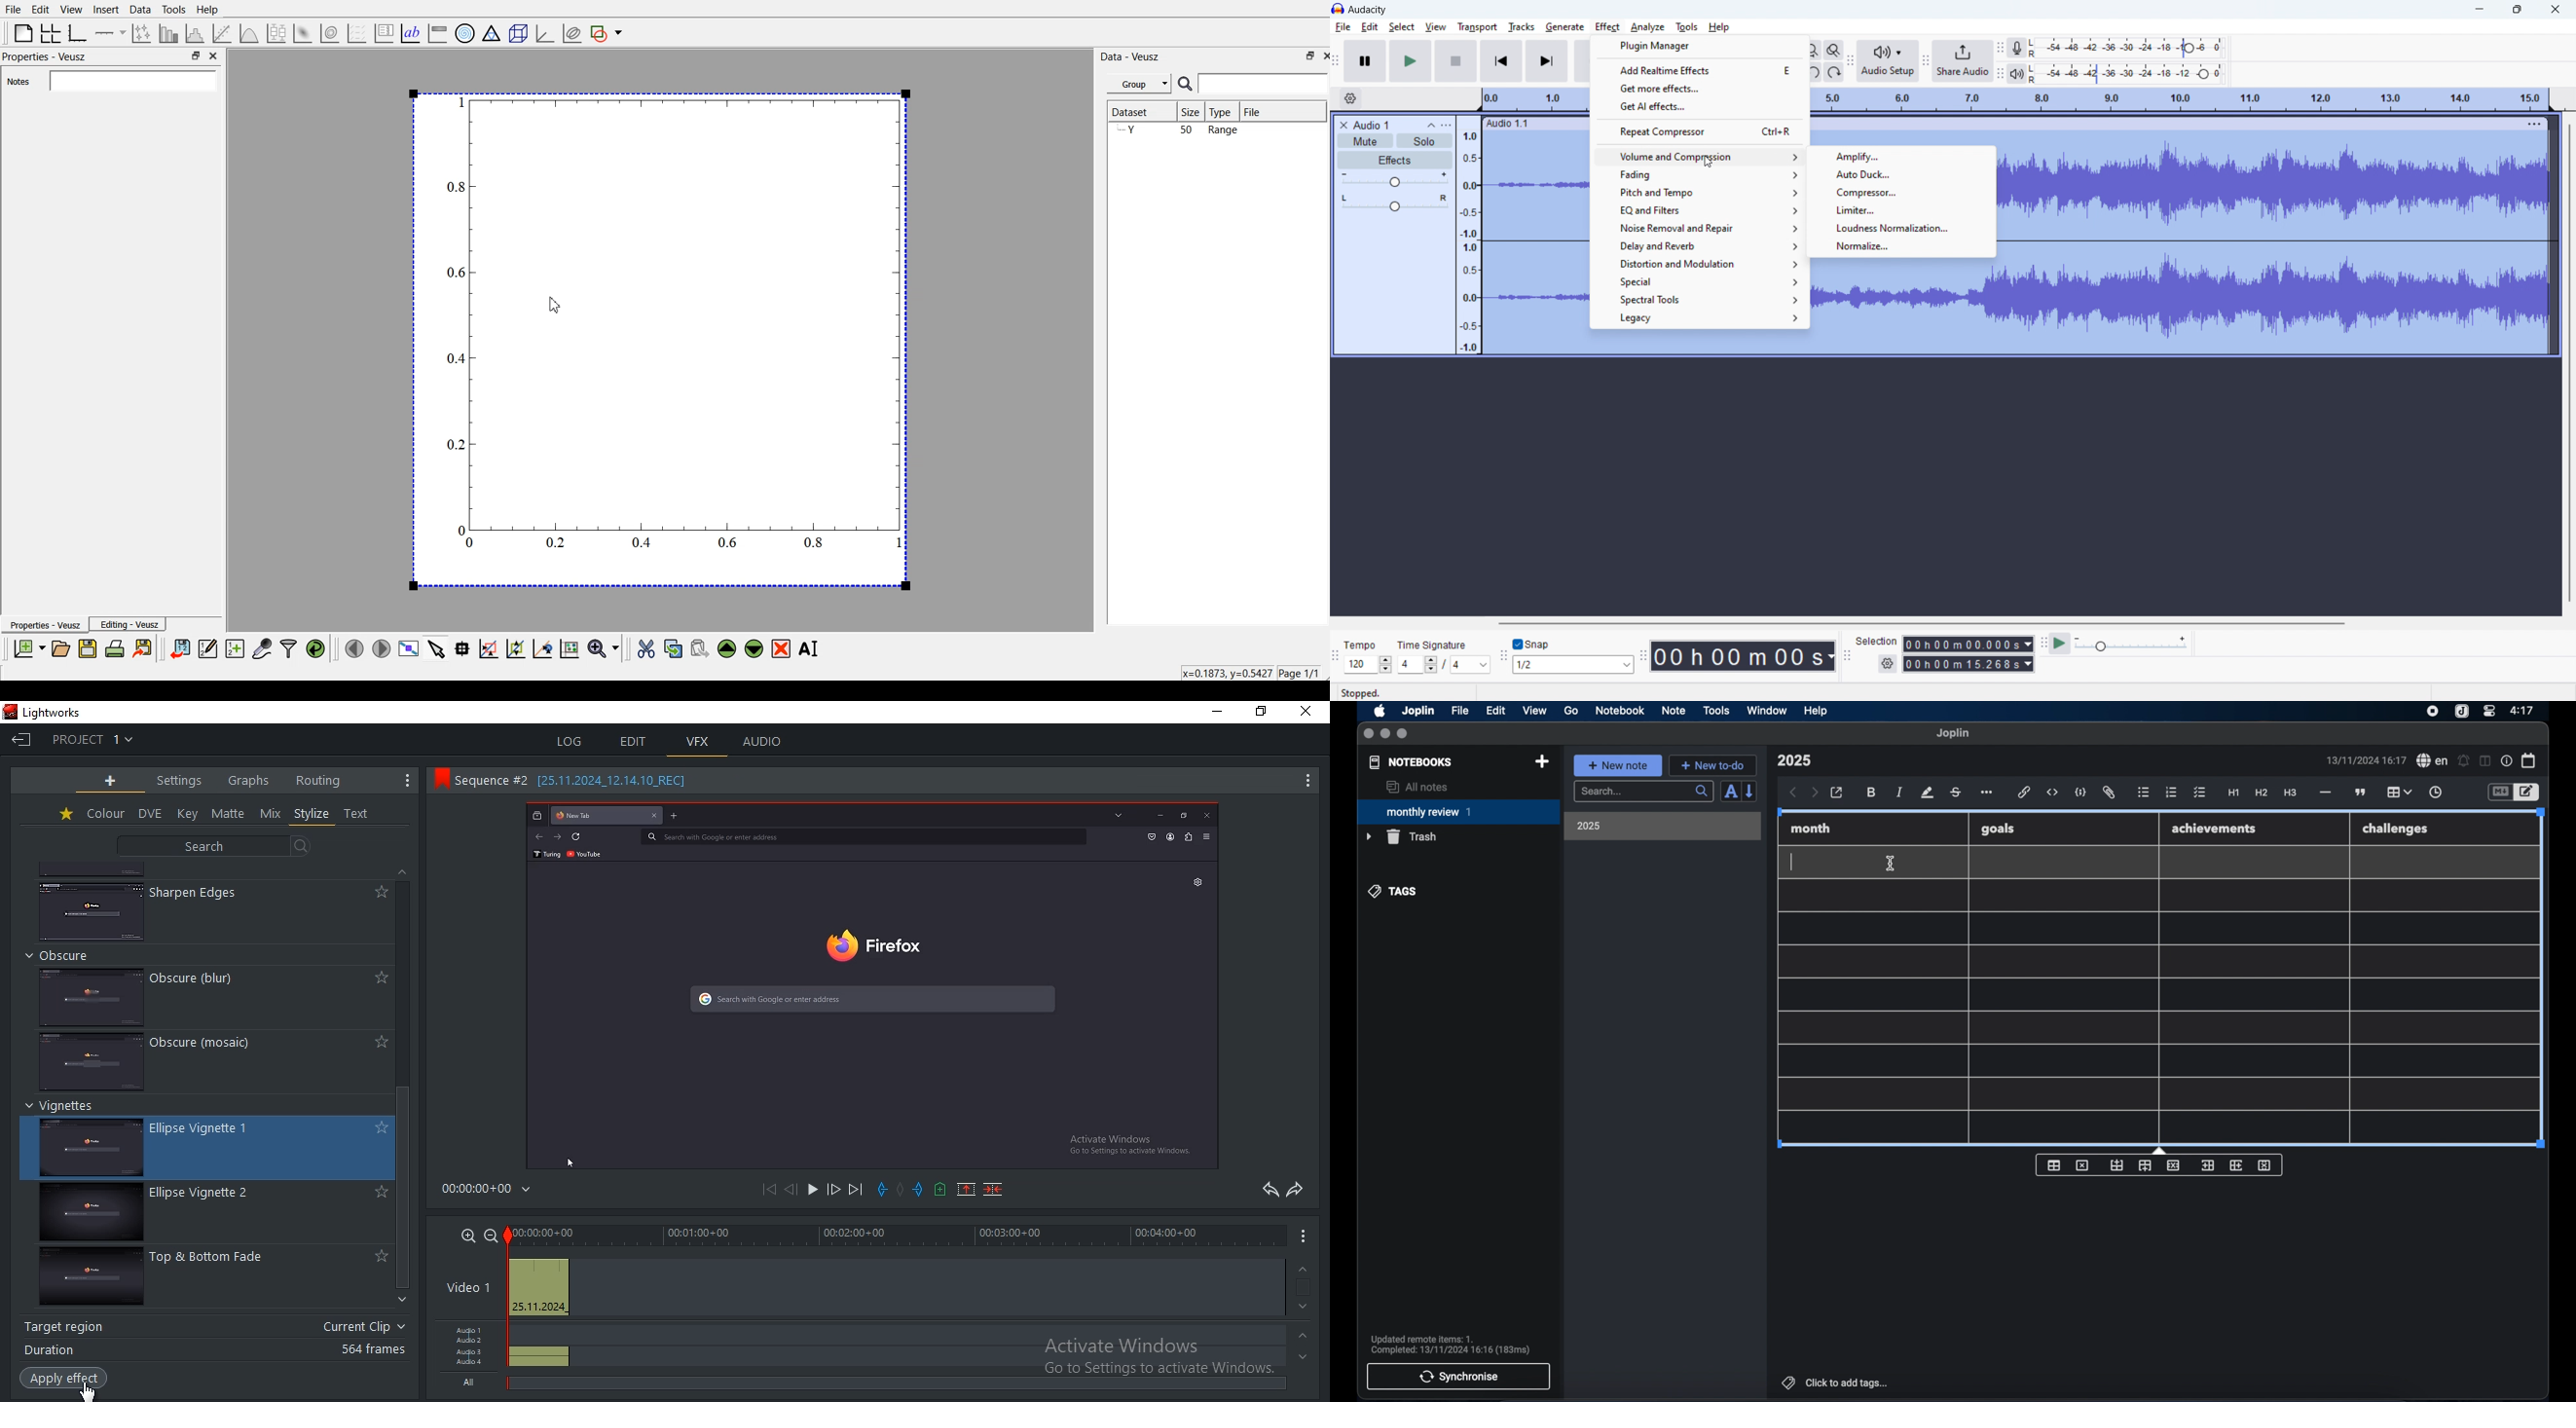 Image resolution: width=2576 pixels, height=1428 pixels. What do you see at coordinates (473, 1328) in the screenshot?
I see `Audio 1` at bounding box center [473, 1328].